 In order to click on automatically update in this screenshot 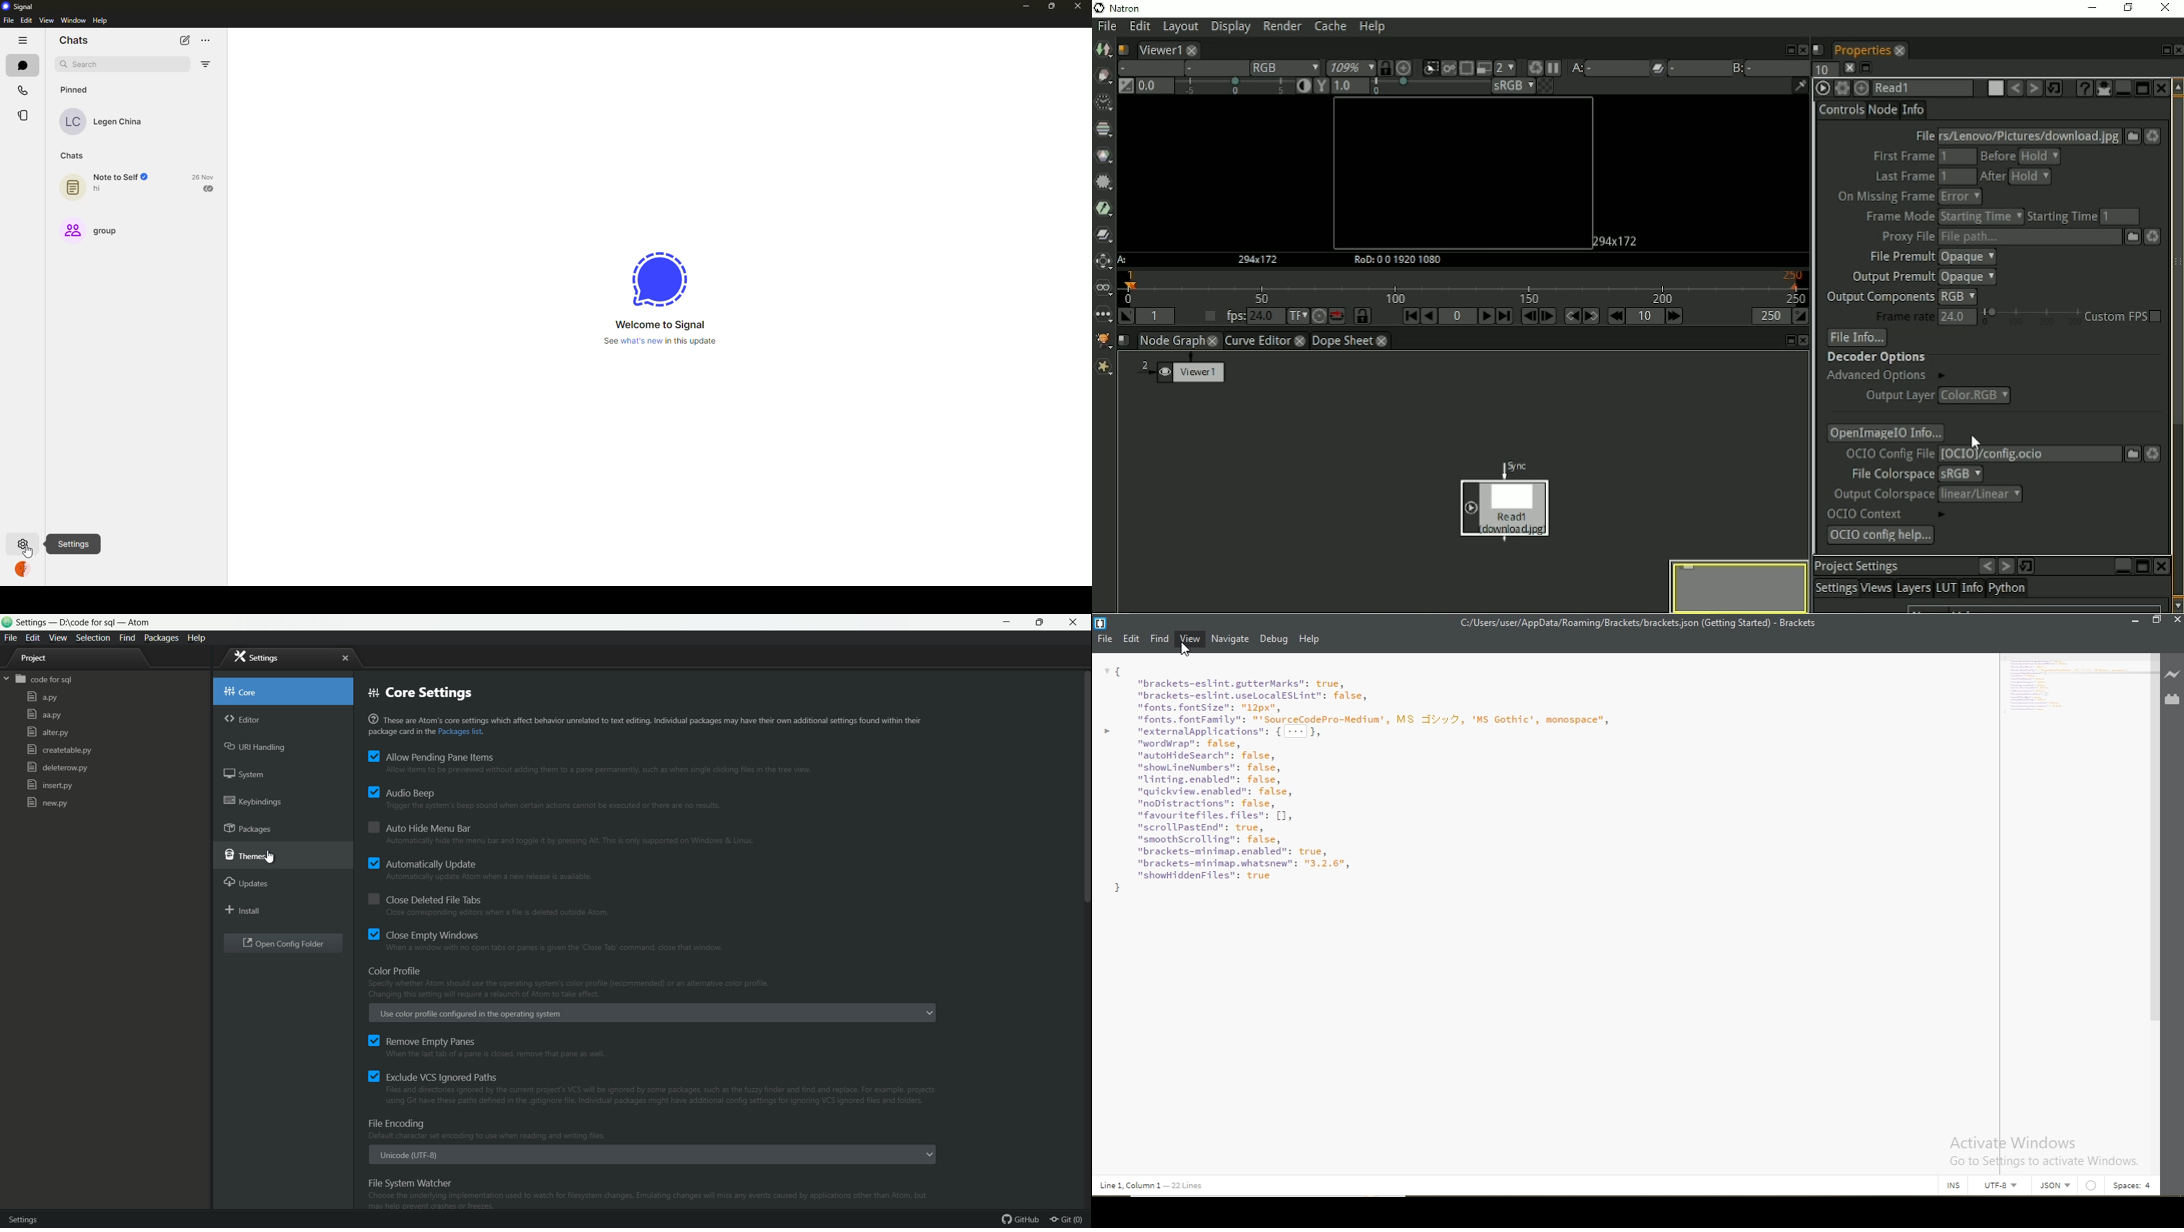, I will do `click(422, 863)`.